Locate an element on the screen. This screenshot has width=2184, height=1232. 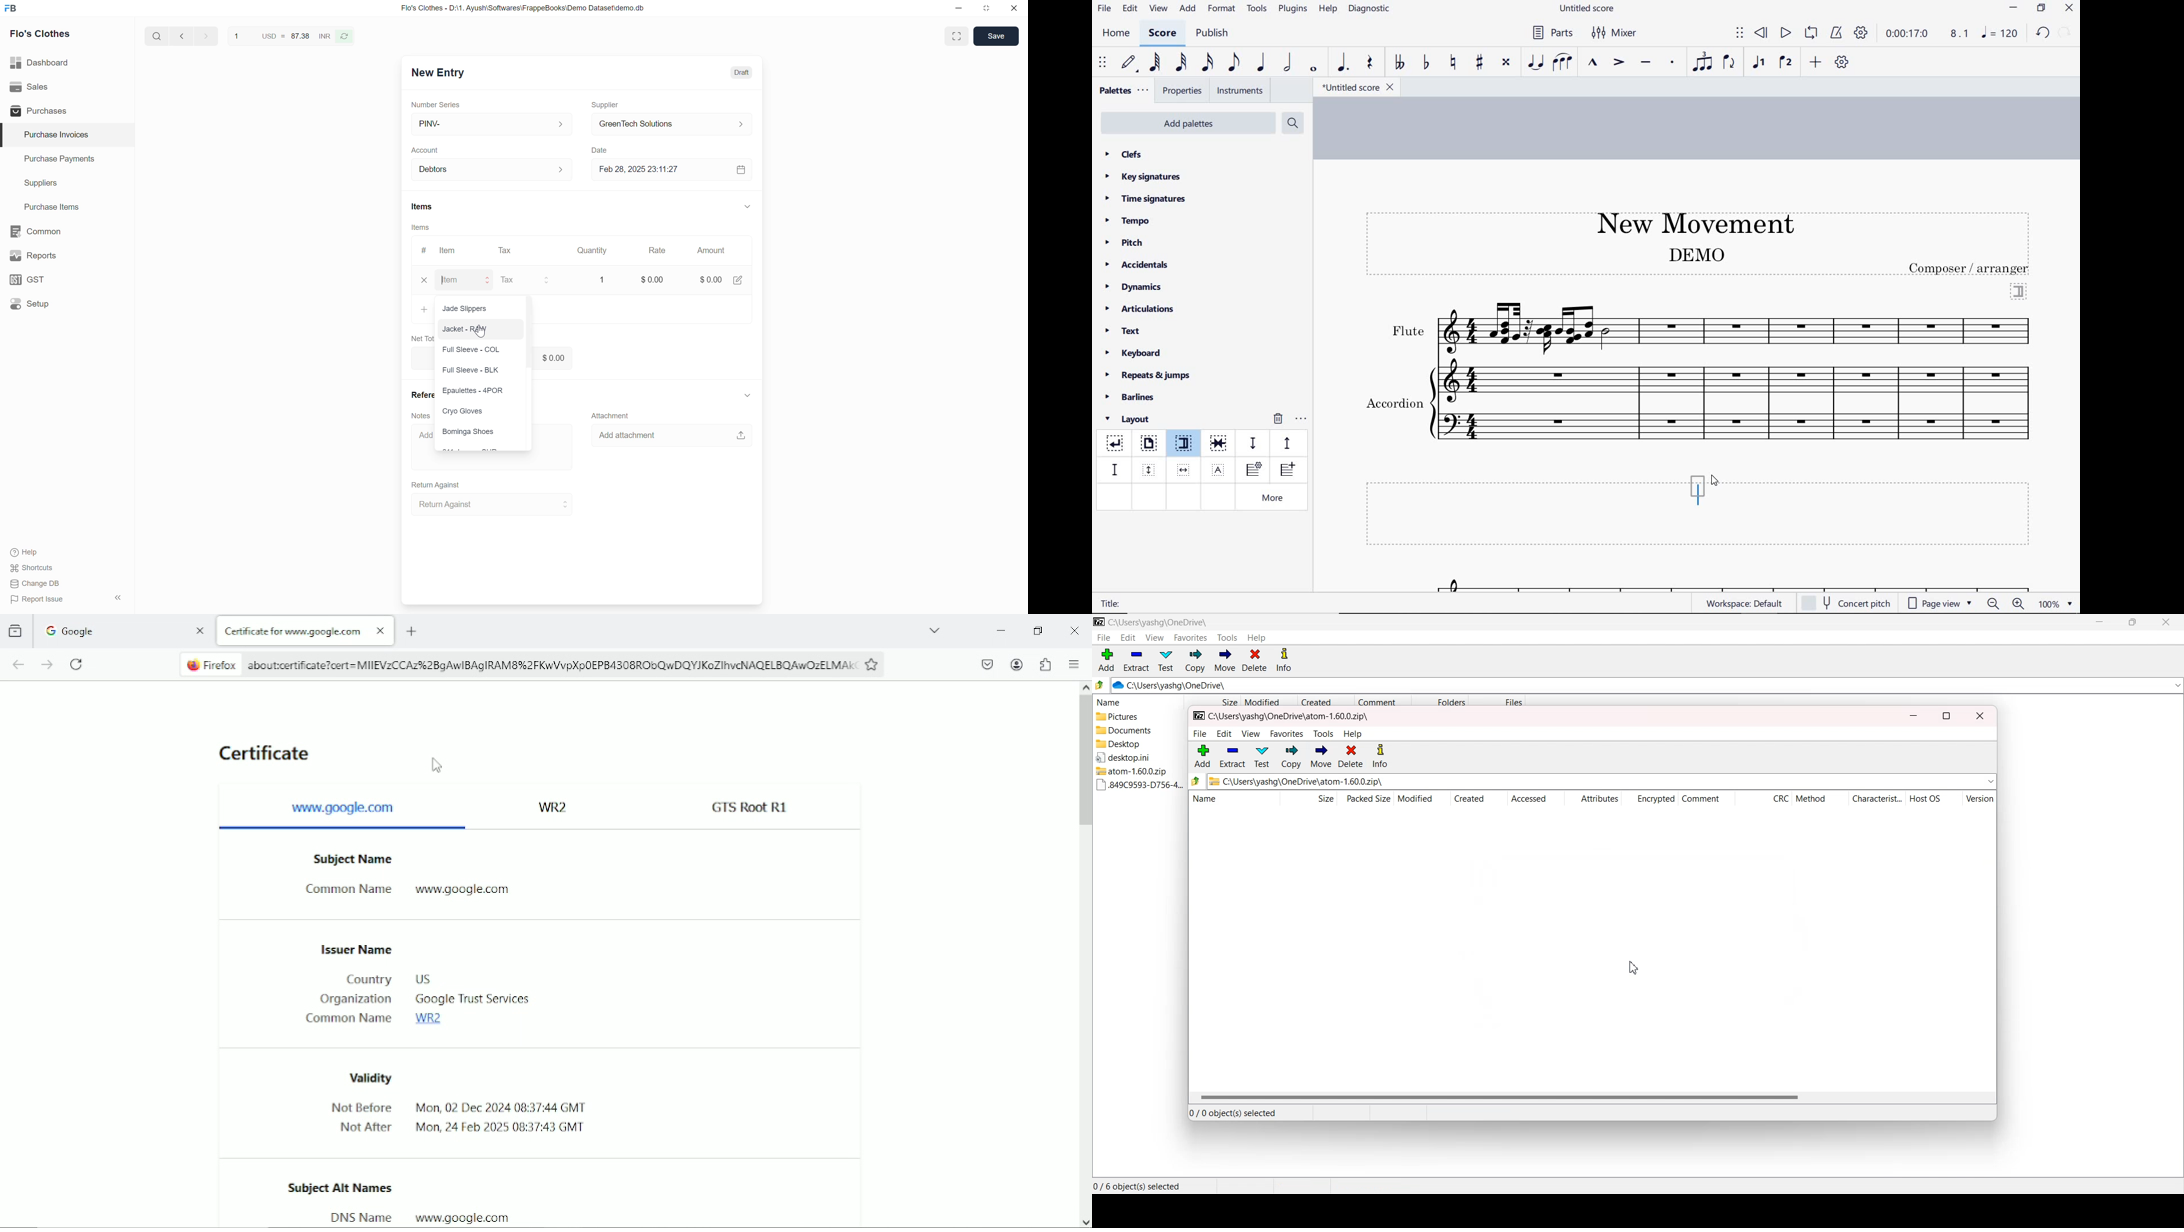
Supplier is located at coordinates (606, 105).